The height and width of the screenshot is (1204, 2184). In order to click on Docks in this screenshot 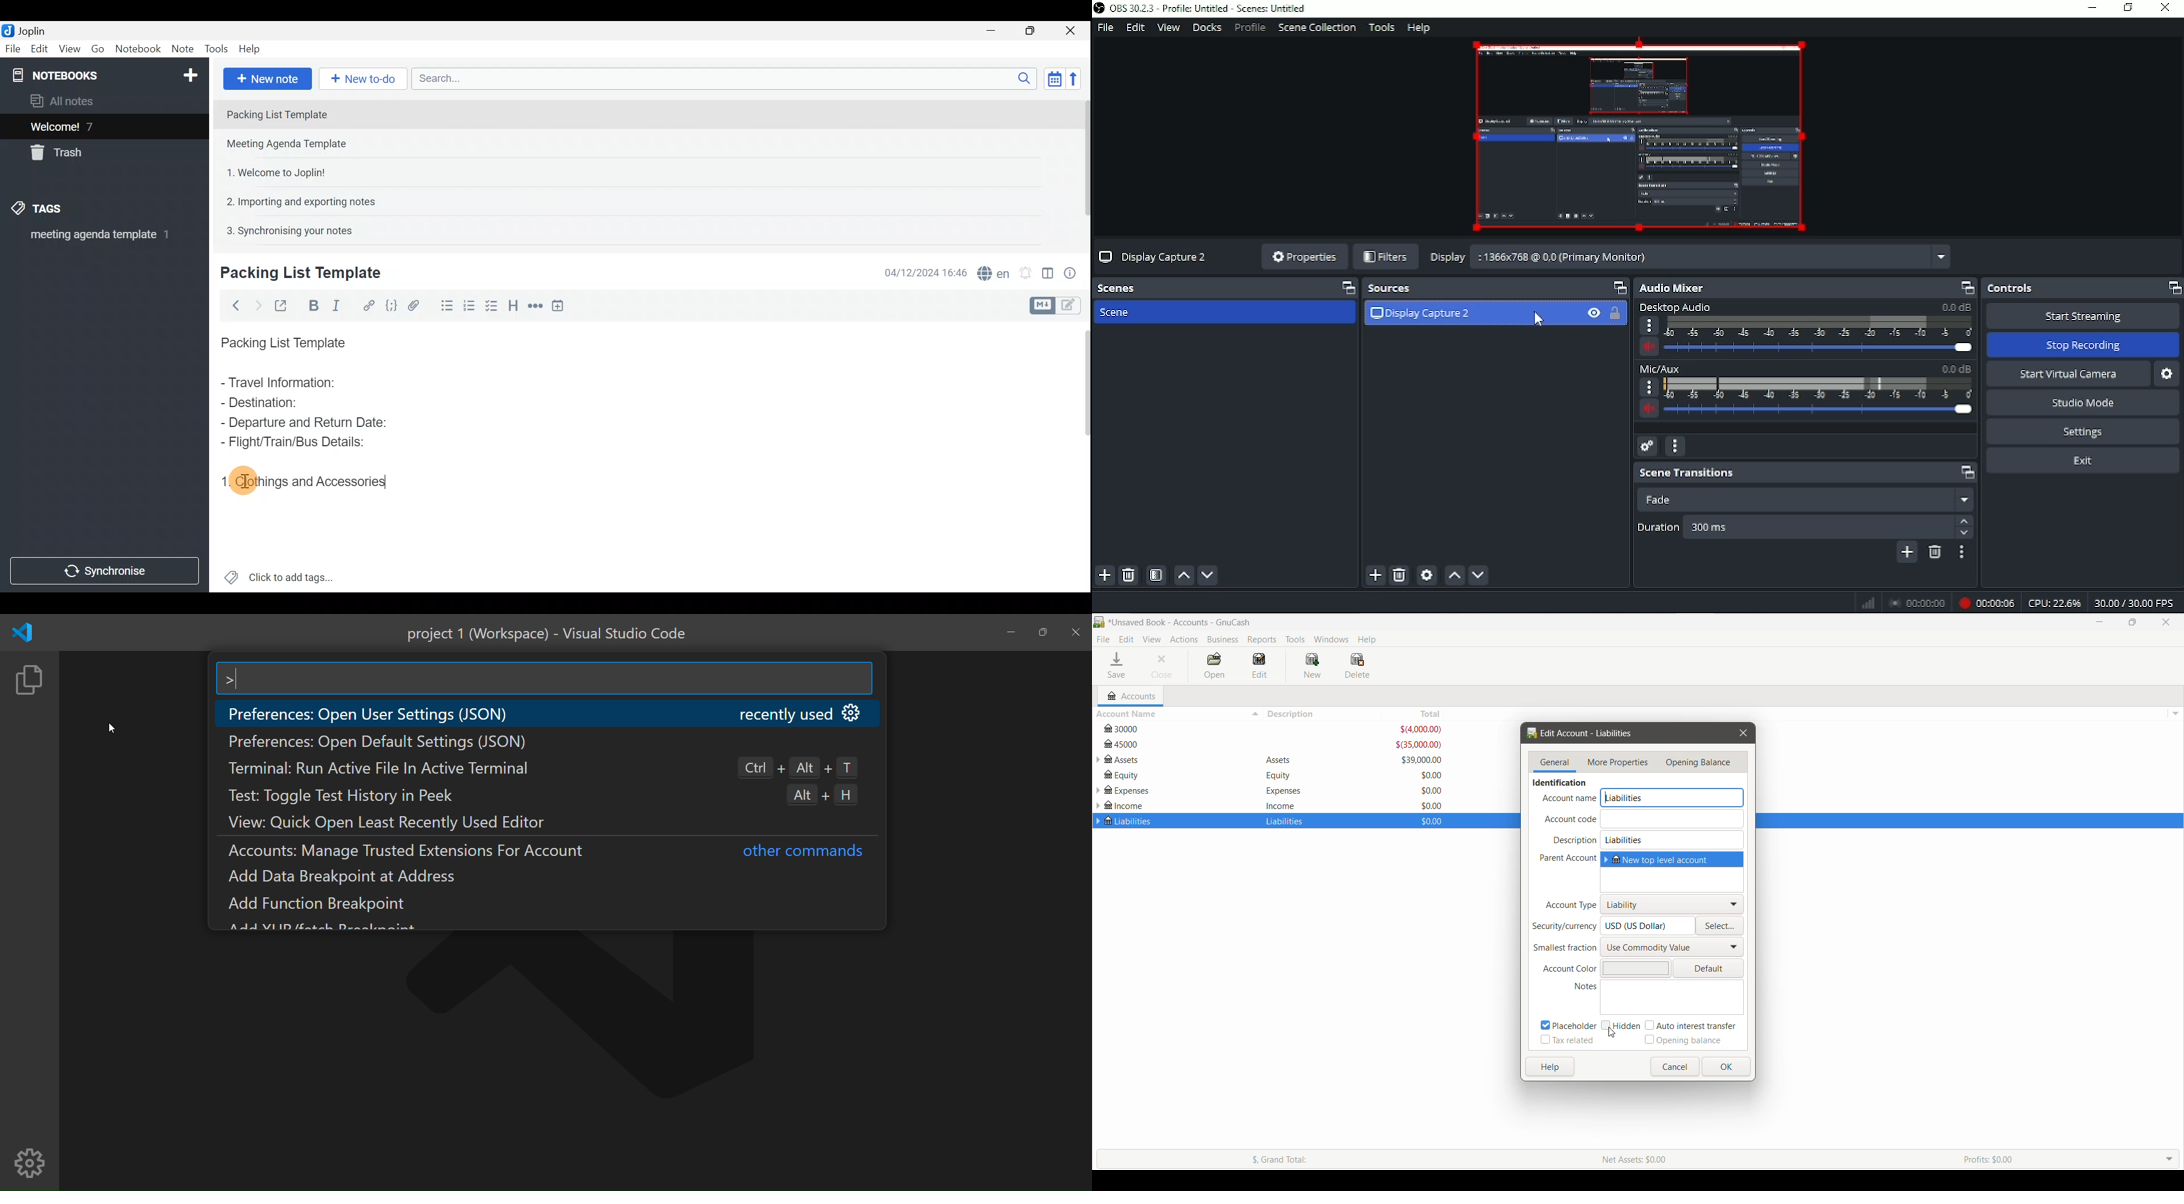, I will do `click(1207, 28)`.